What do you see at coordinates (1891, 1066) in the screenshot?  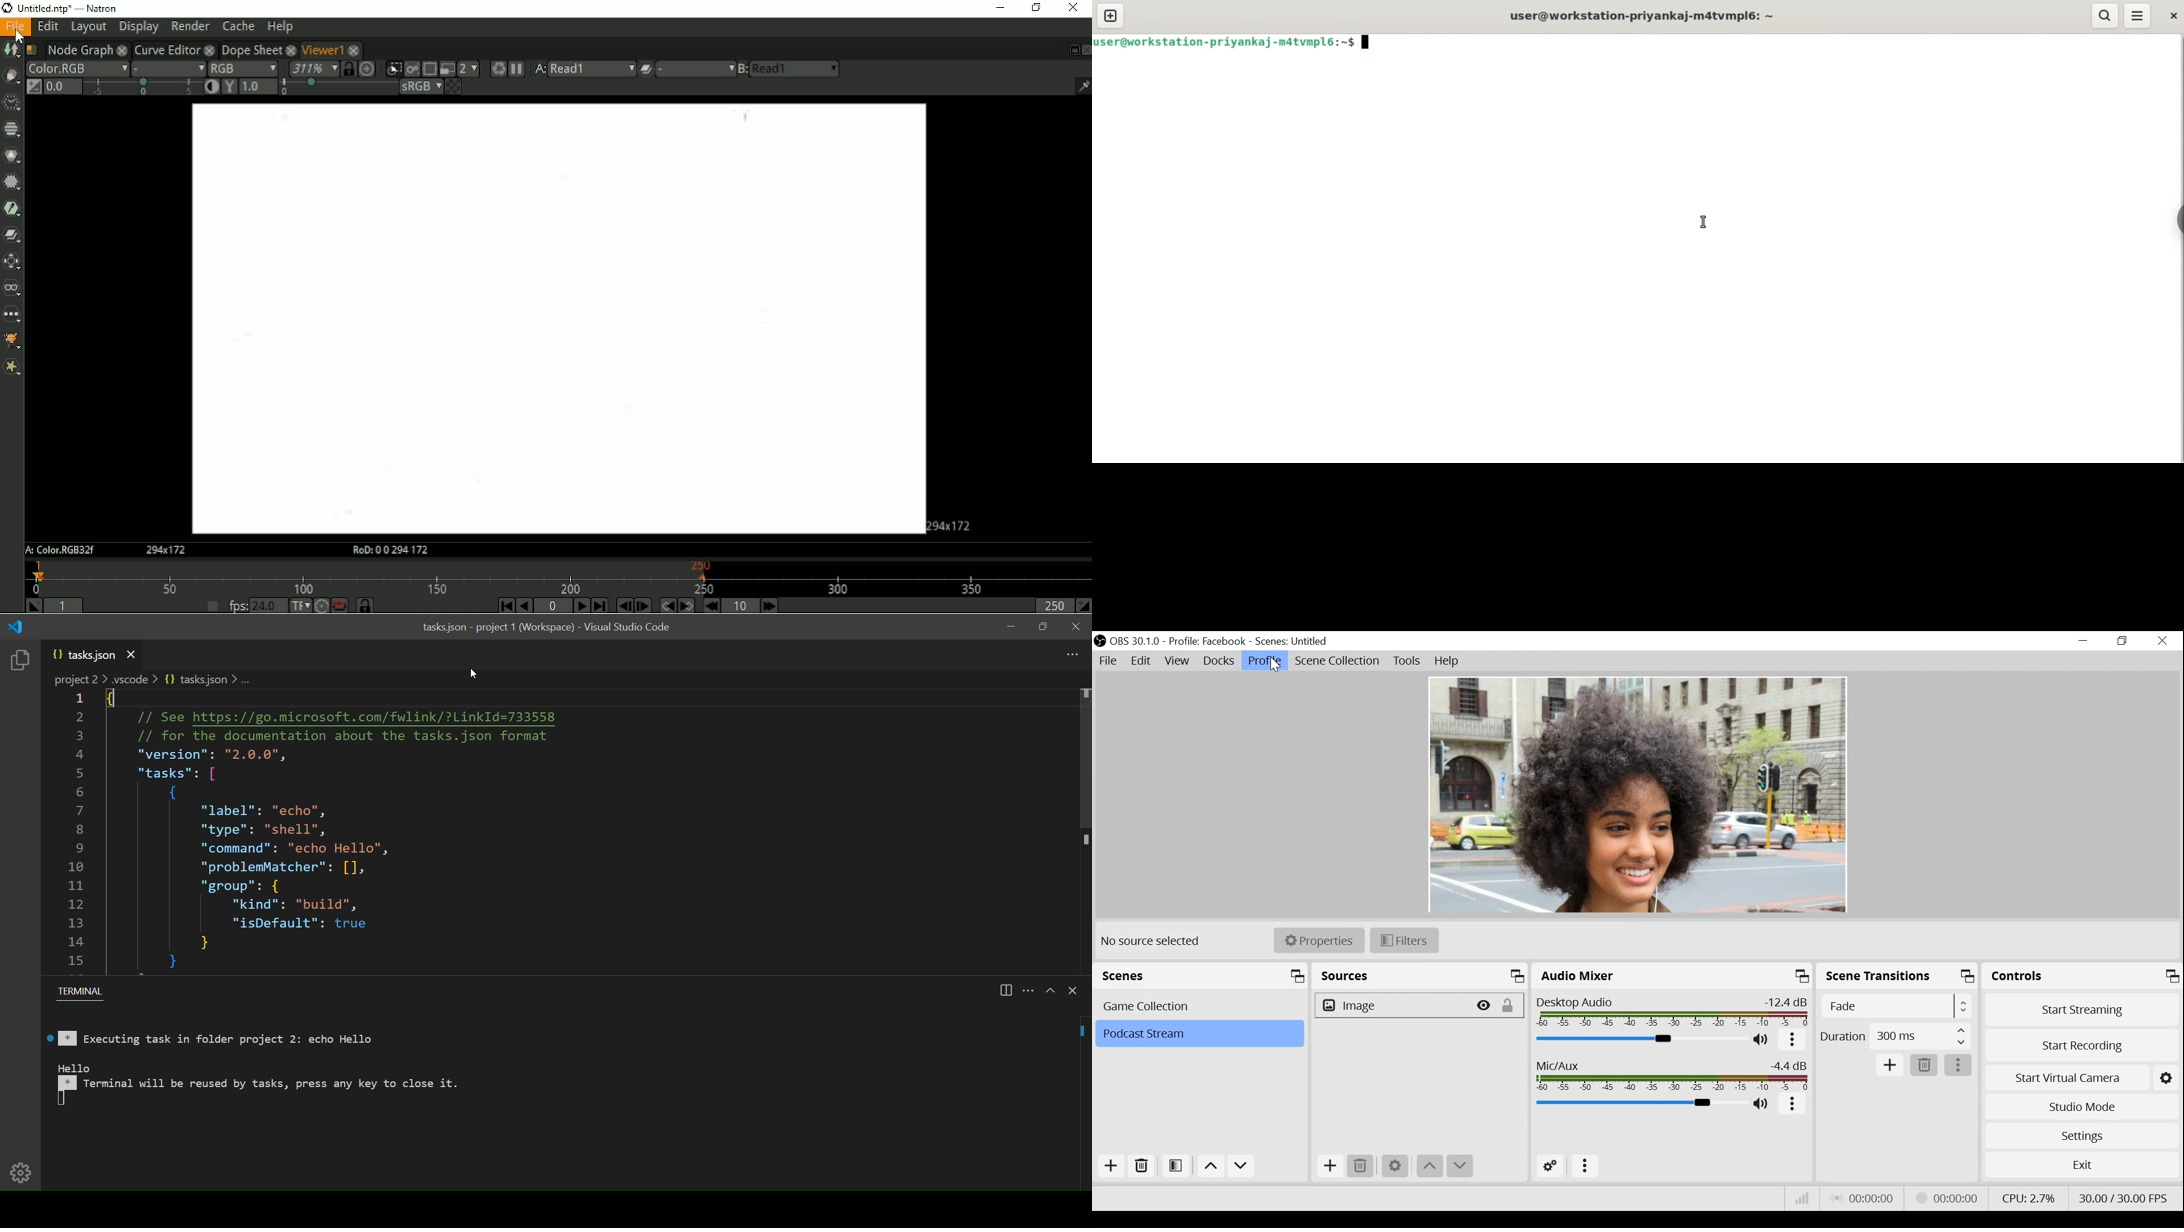 I see `Add ` at bounding box center [1891, 1066].